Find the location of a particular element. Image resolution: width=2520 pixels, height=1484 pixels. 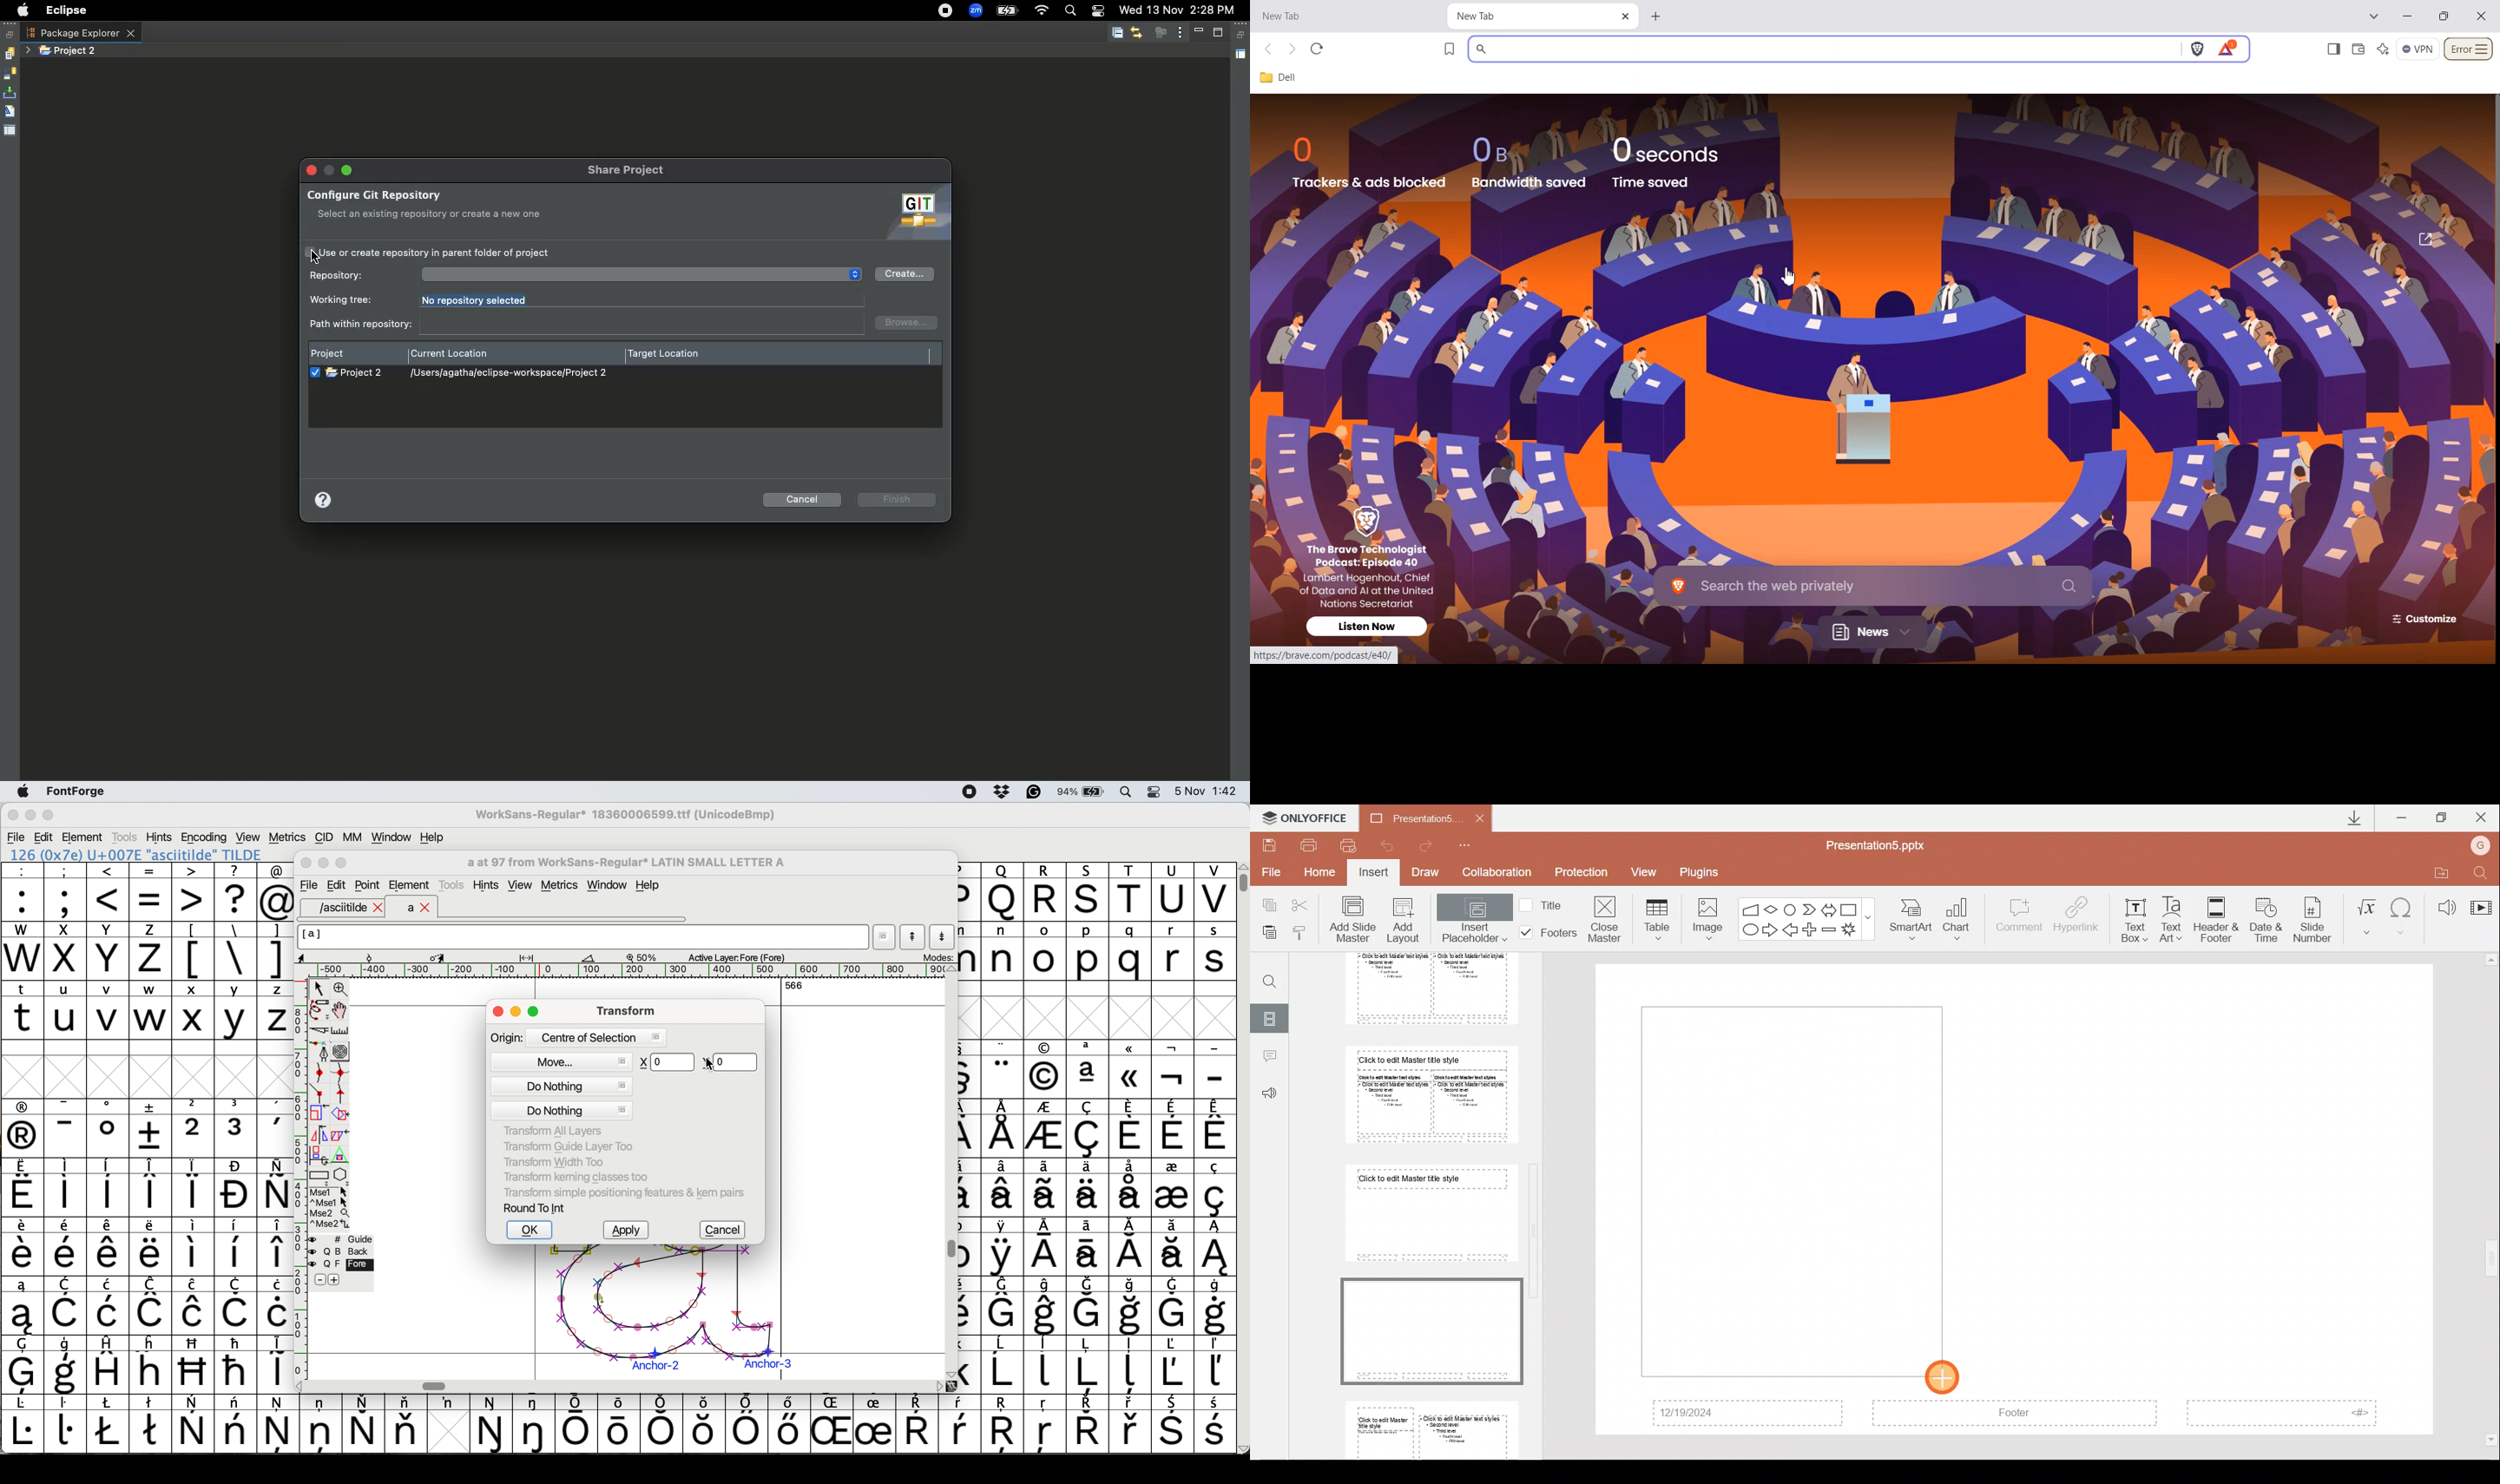

Minimize is located at coordinates (2402, 815).